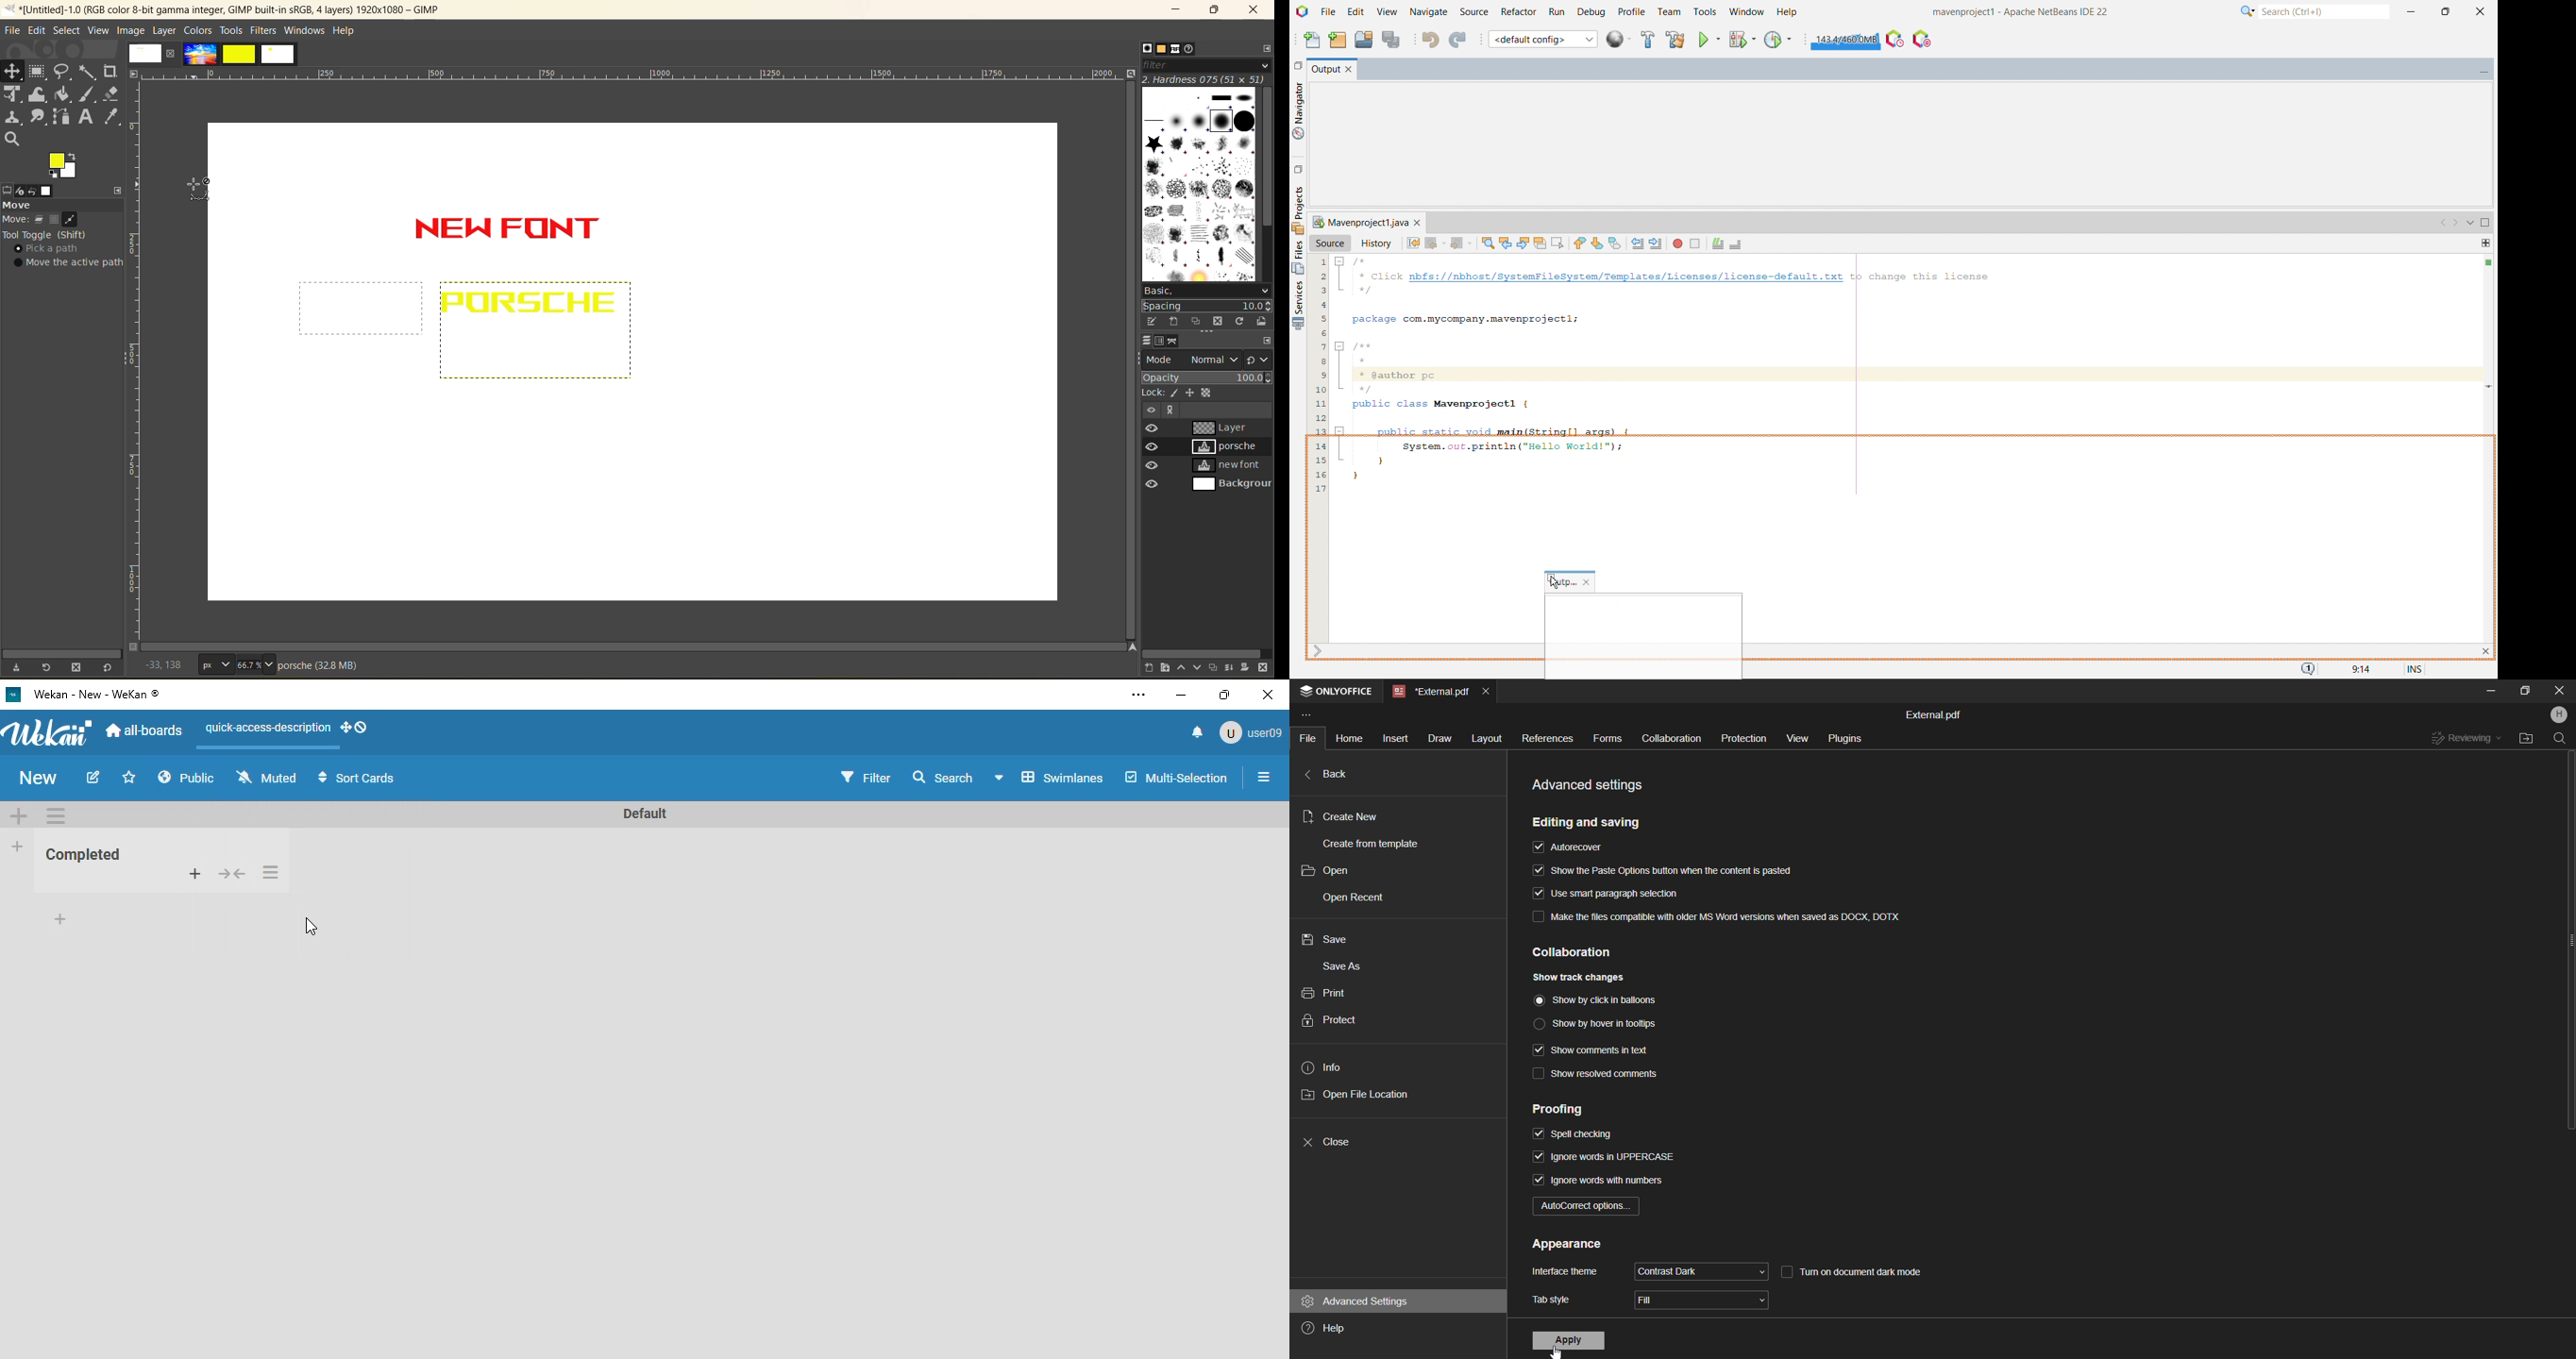 This screenshot has height=1372, width=2576. What do you see at coordinates (214, 664) in the screenshot?
I see `px` at bounding box center [214, 664].